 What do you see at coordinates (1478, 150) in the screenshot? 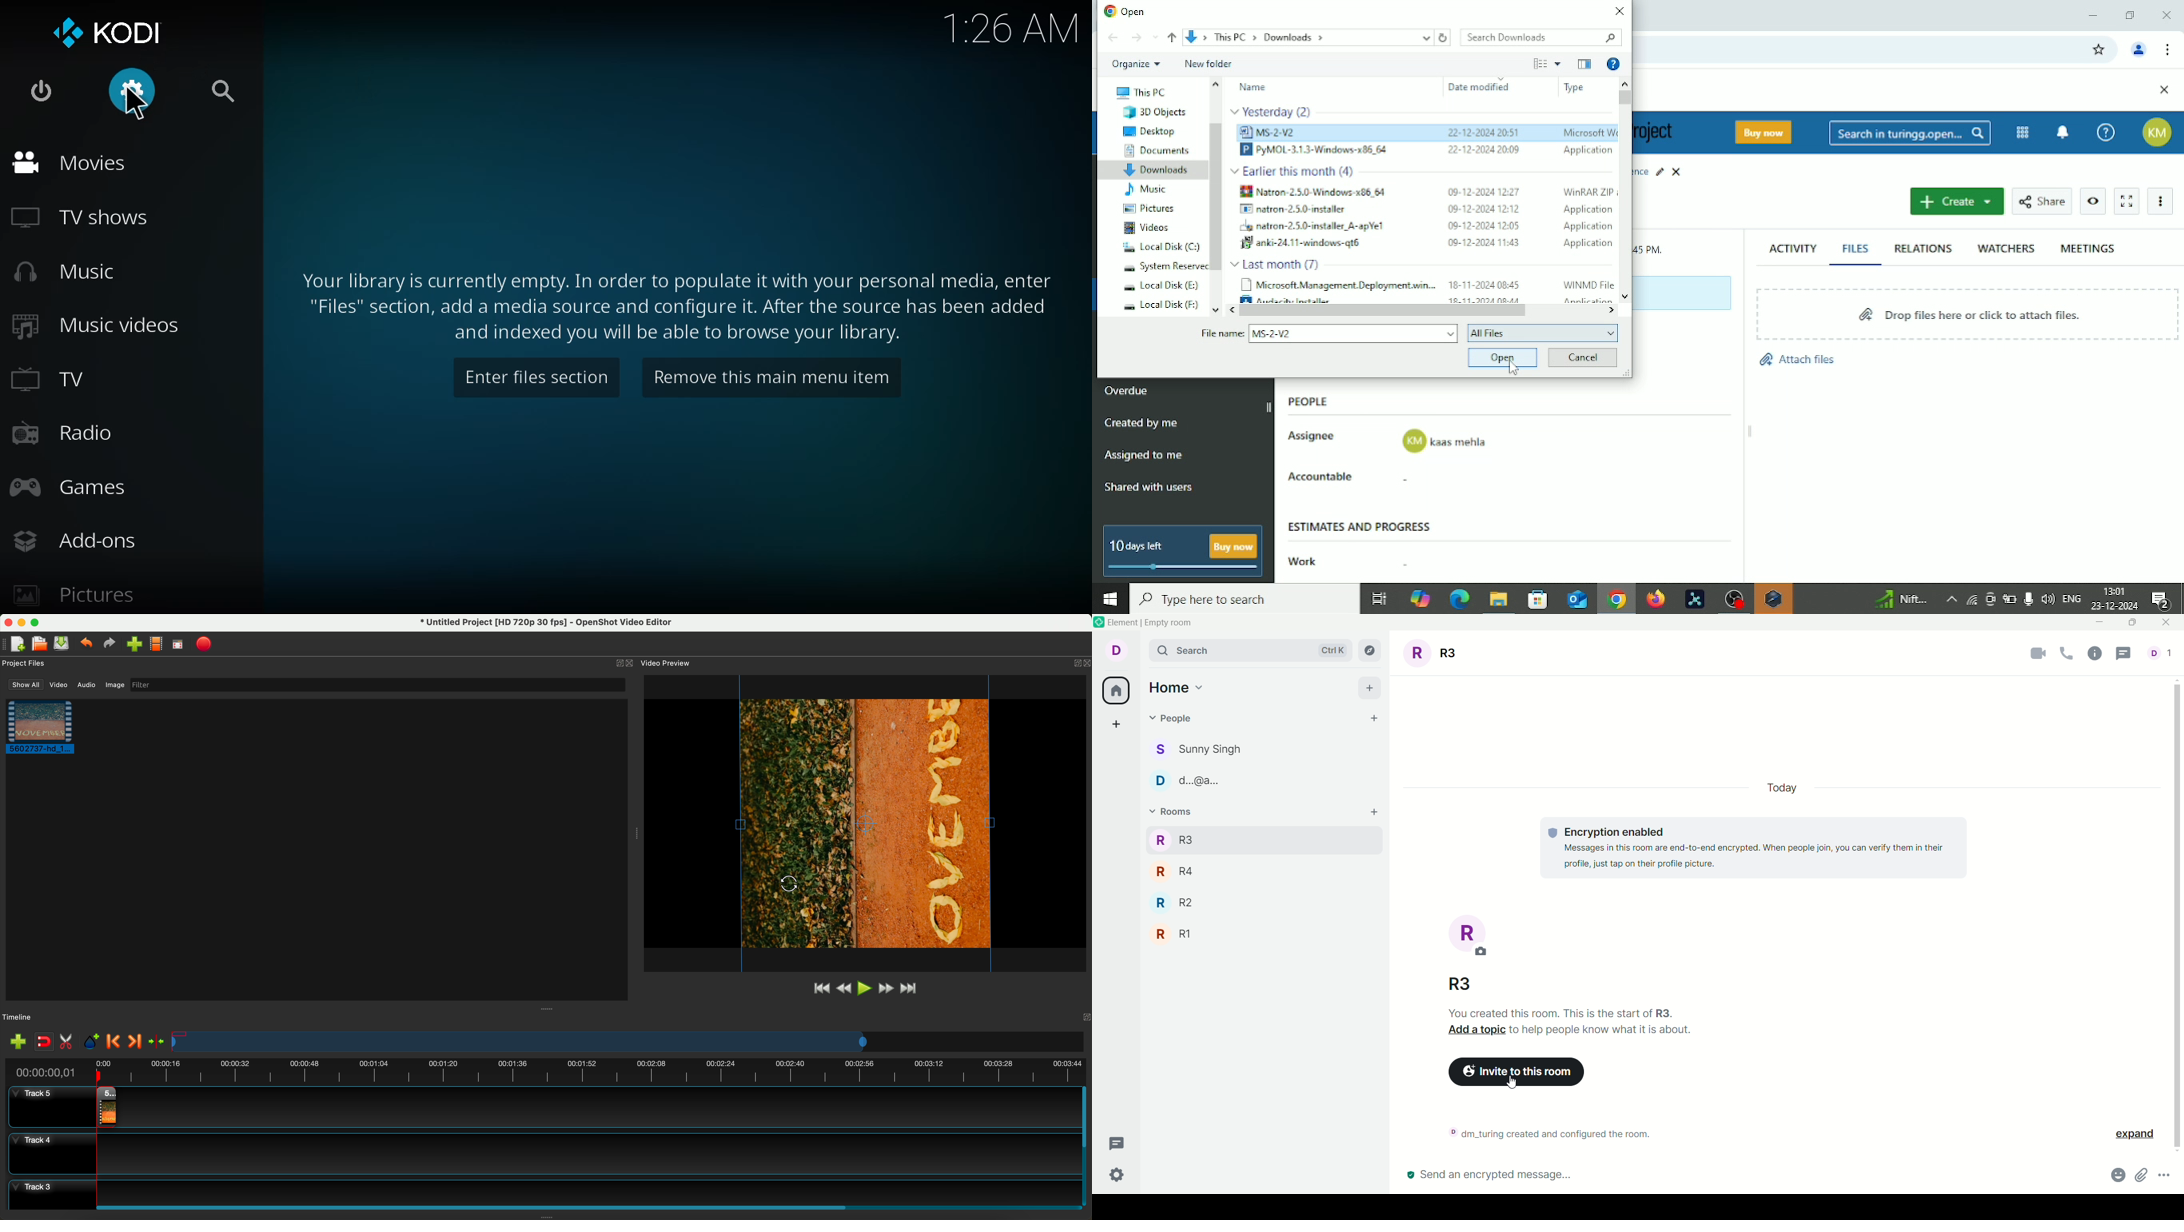
I see `22-12-2004 20090` at bounding box center [1478, 150].